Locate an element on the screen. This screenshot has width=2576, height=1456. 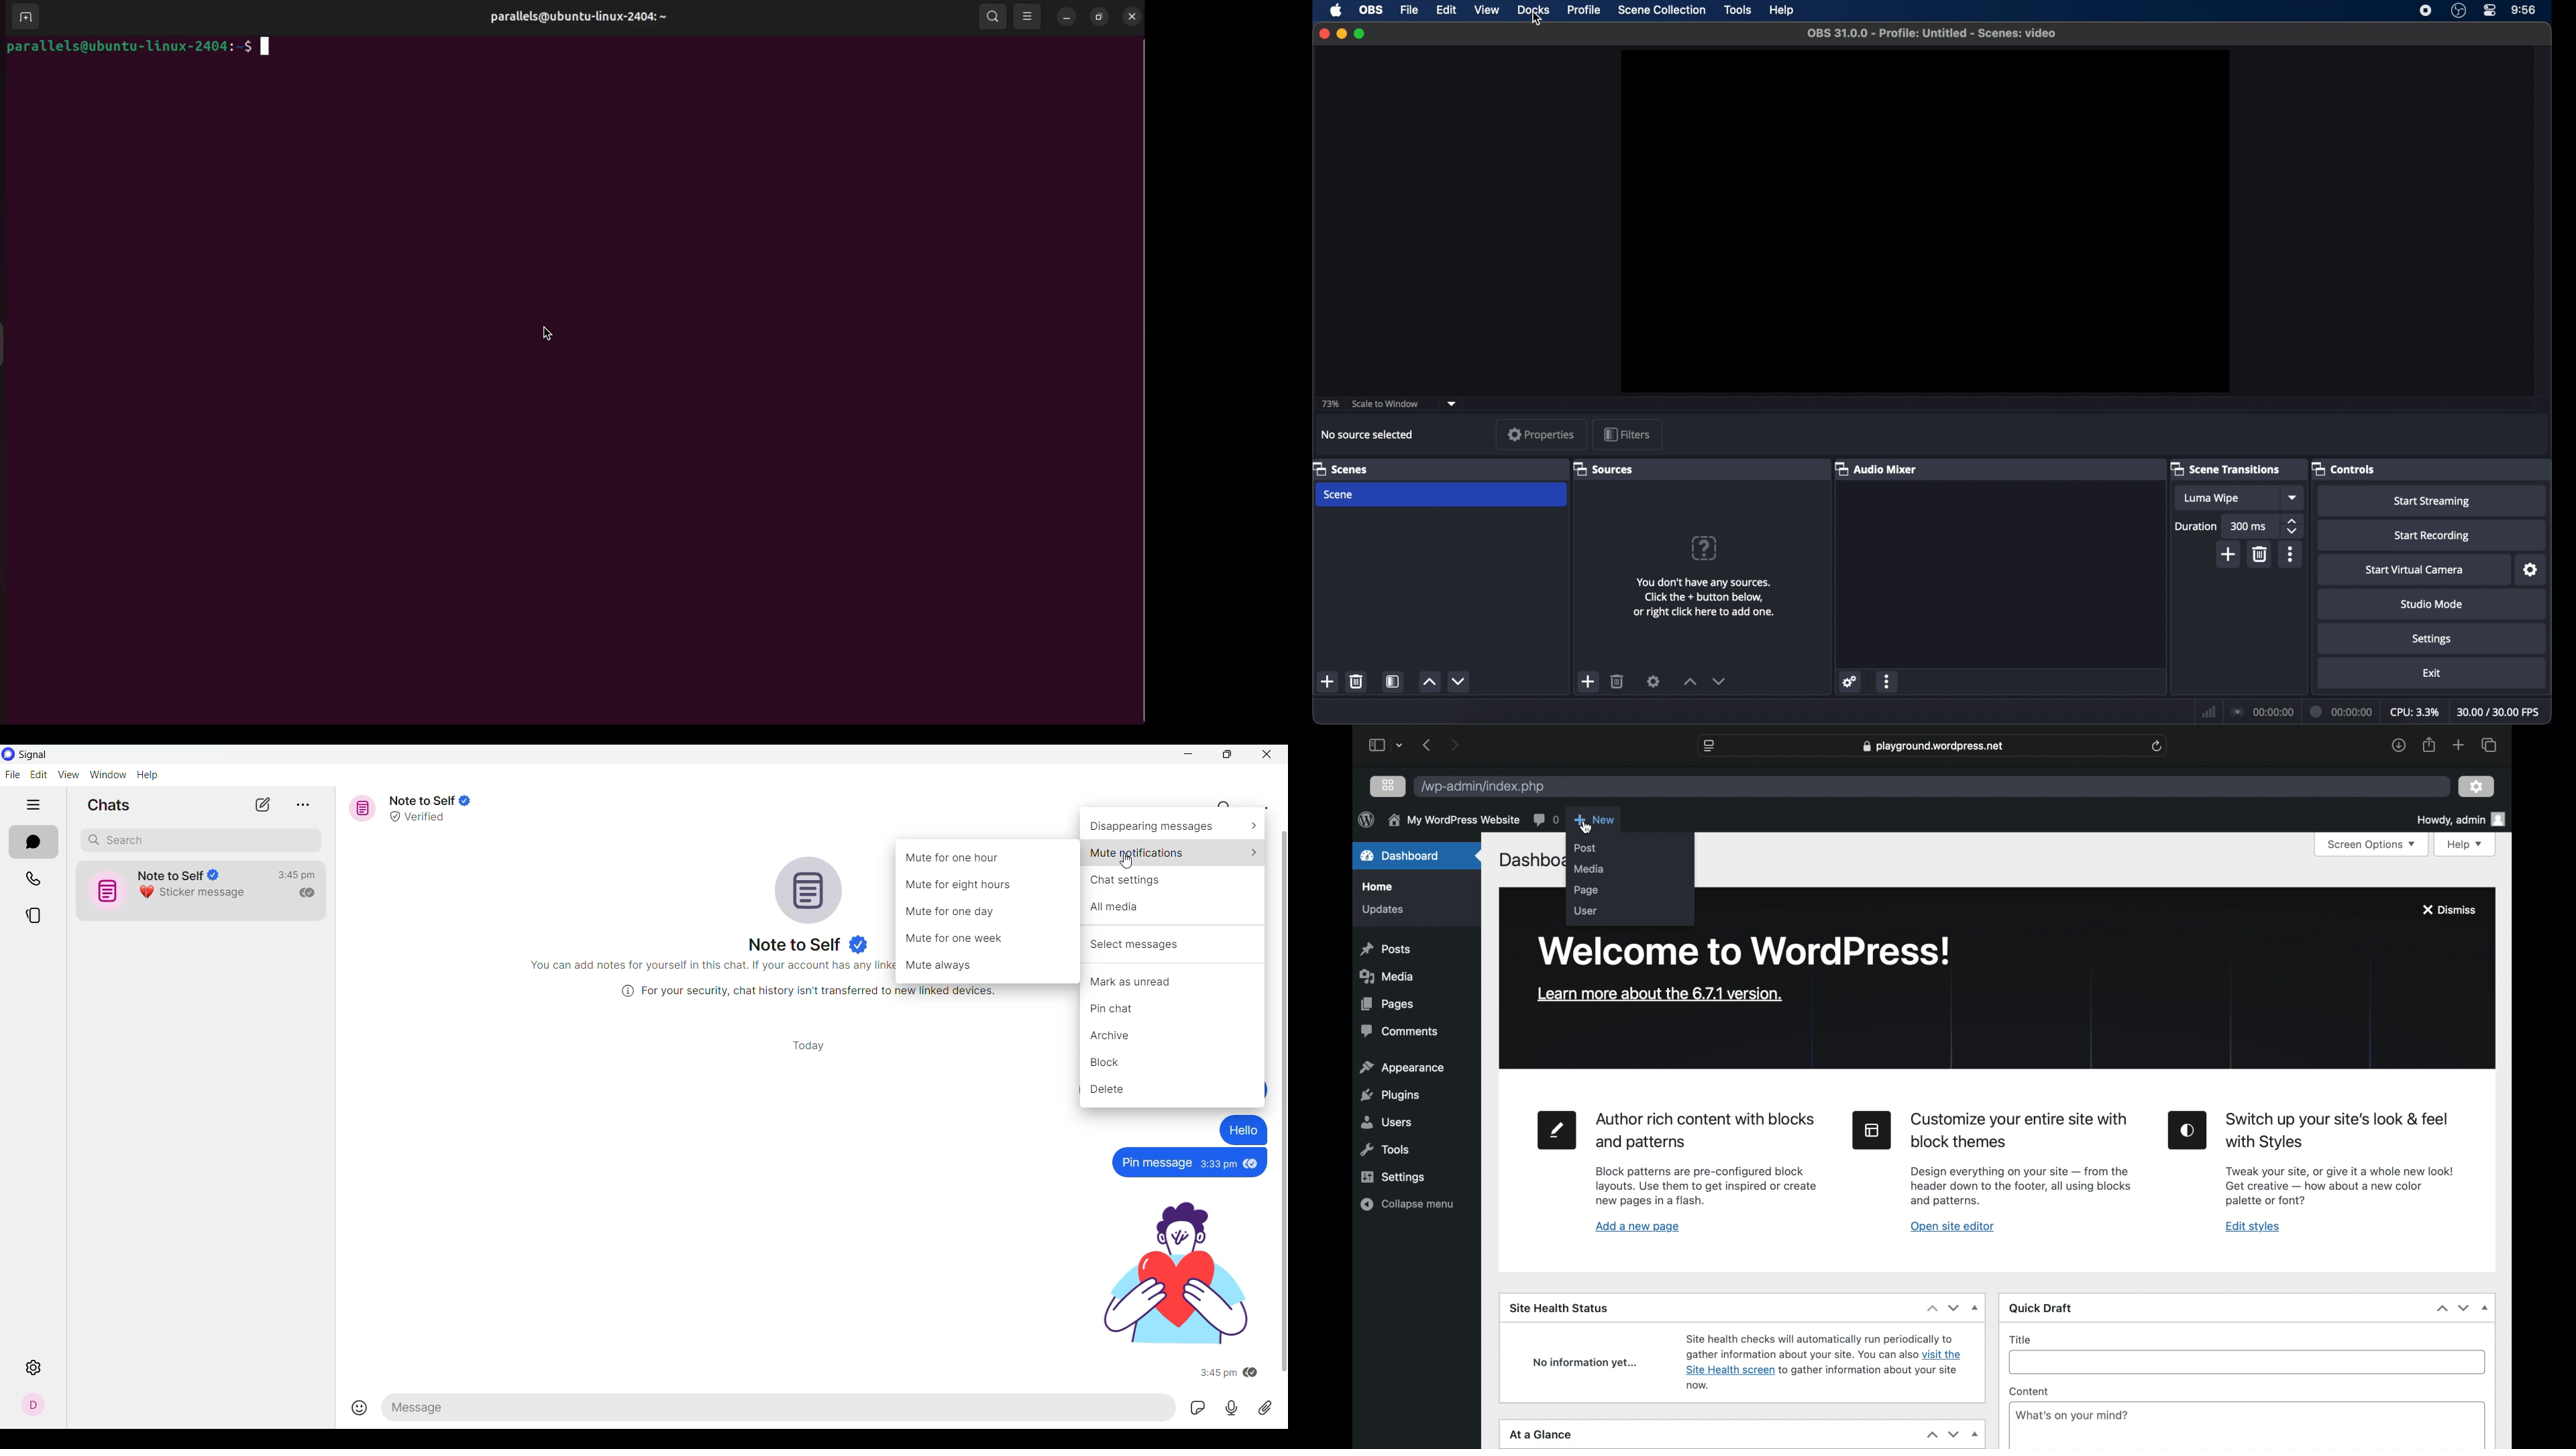
docks is located at coordinates (1533, 10).